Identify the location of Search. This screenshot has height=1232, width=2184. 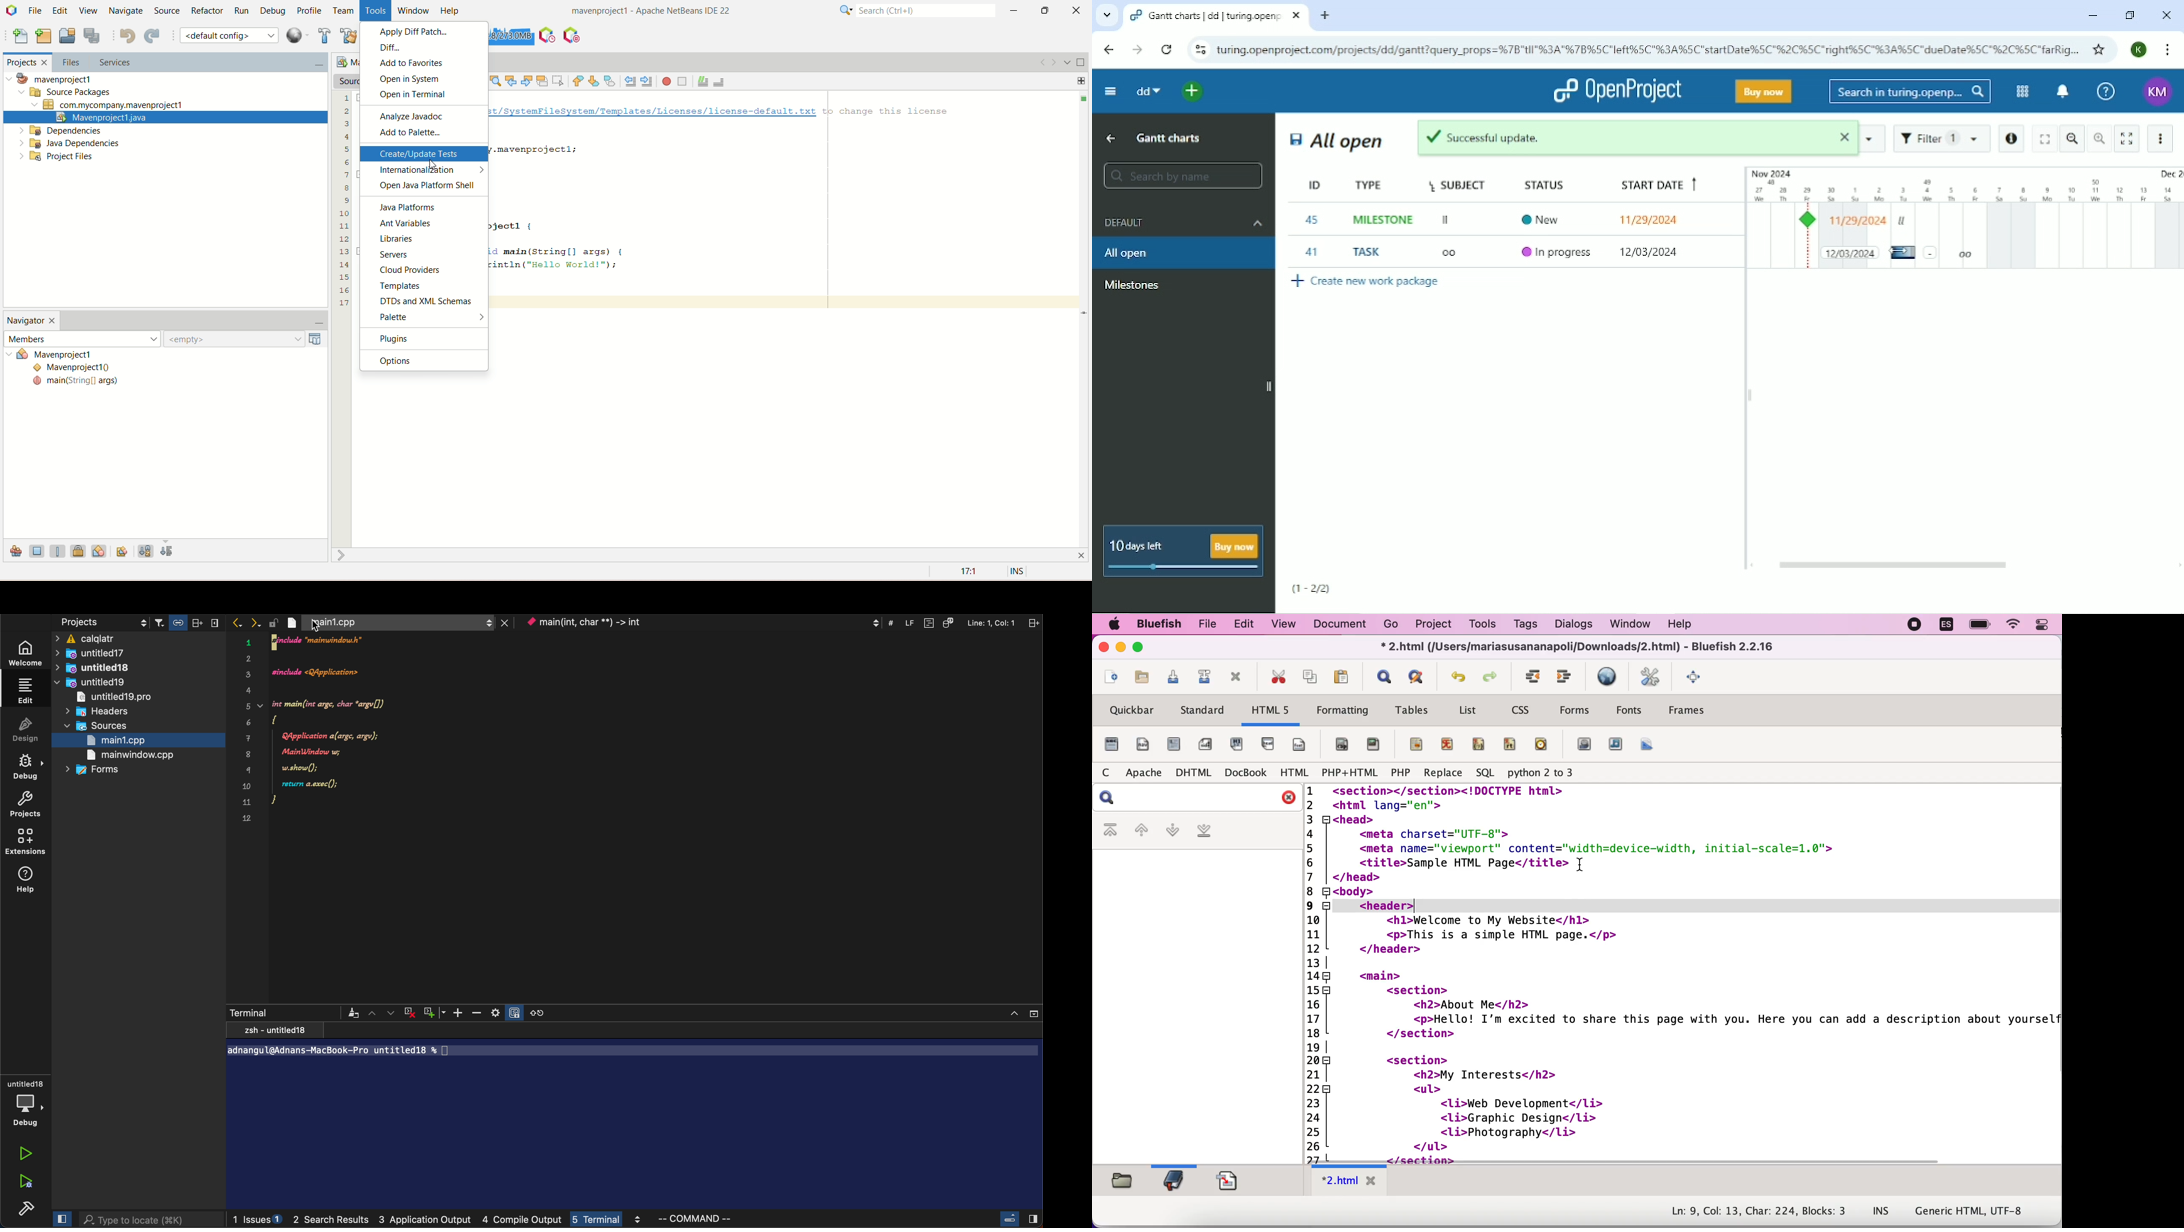
(1909, 92).